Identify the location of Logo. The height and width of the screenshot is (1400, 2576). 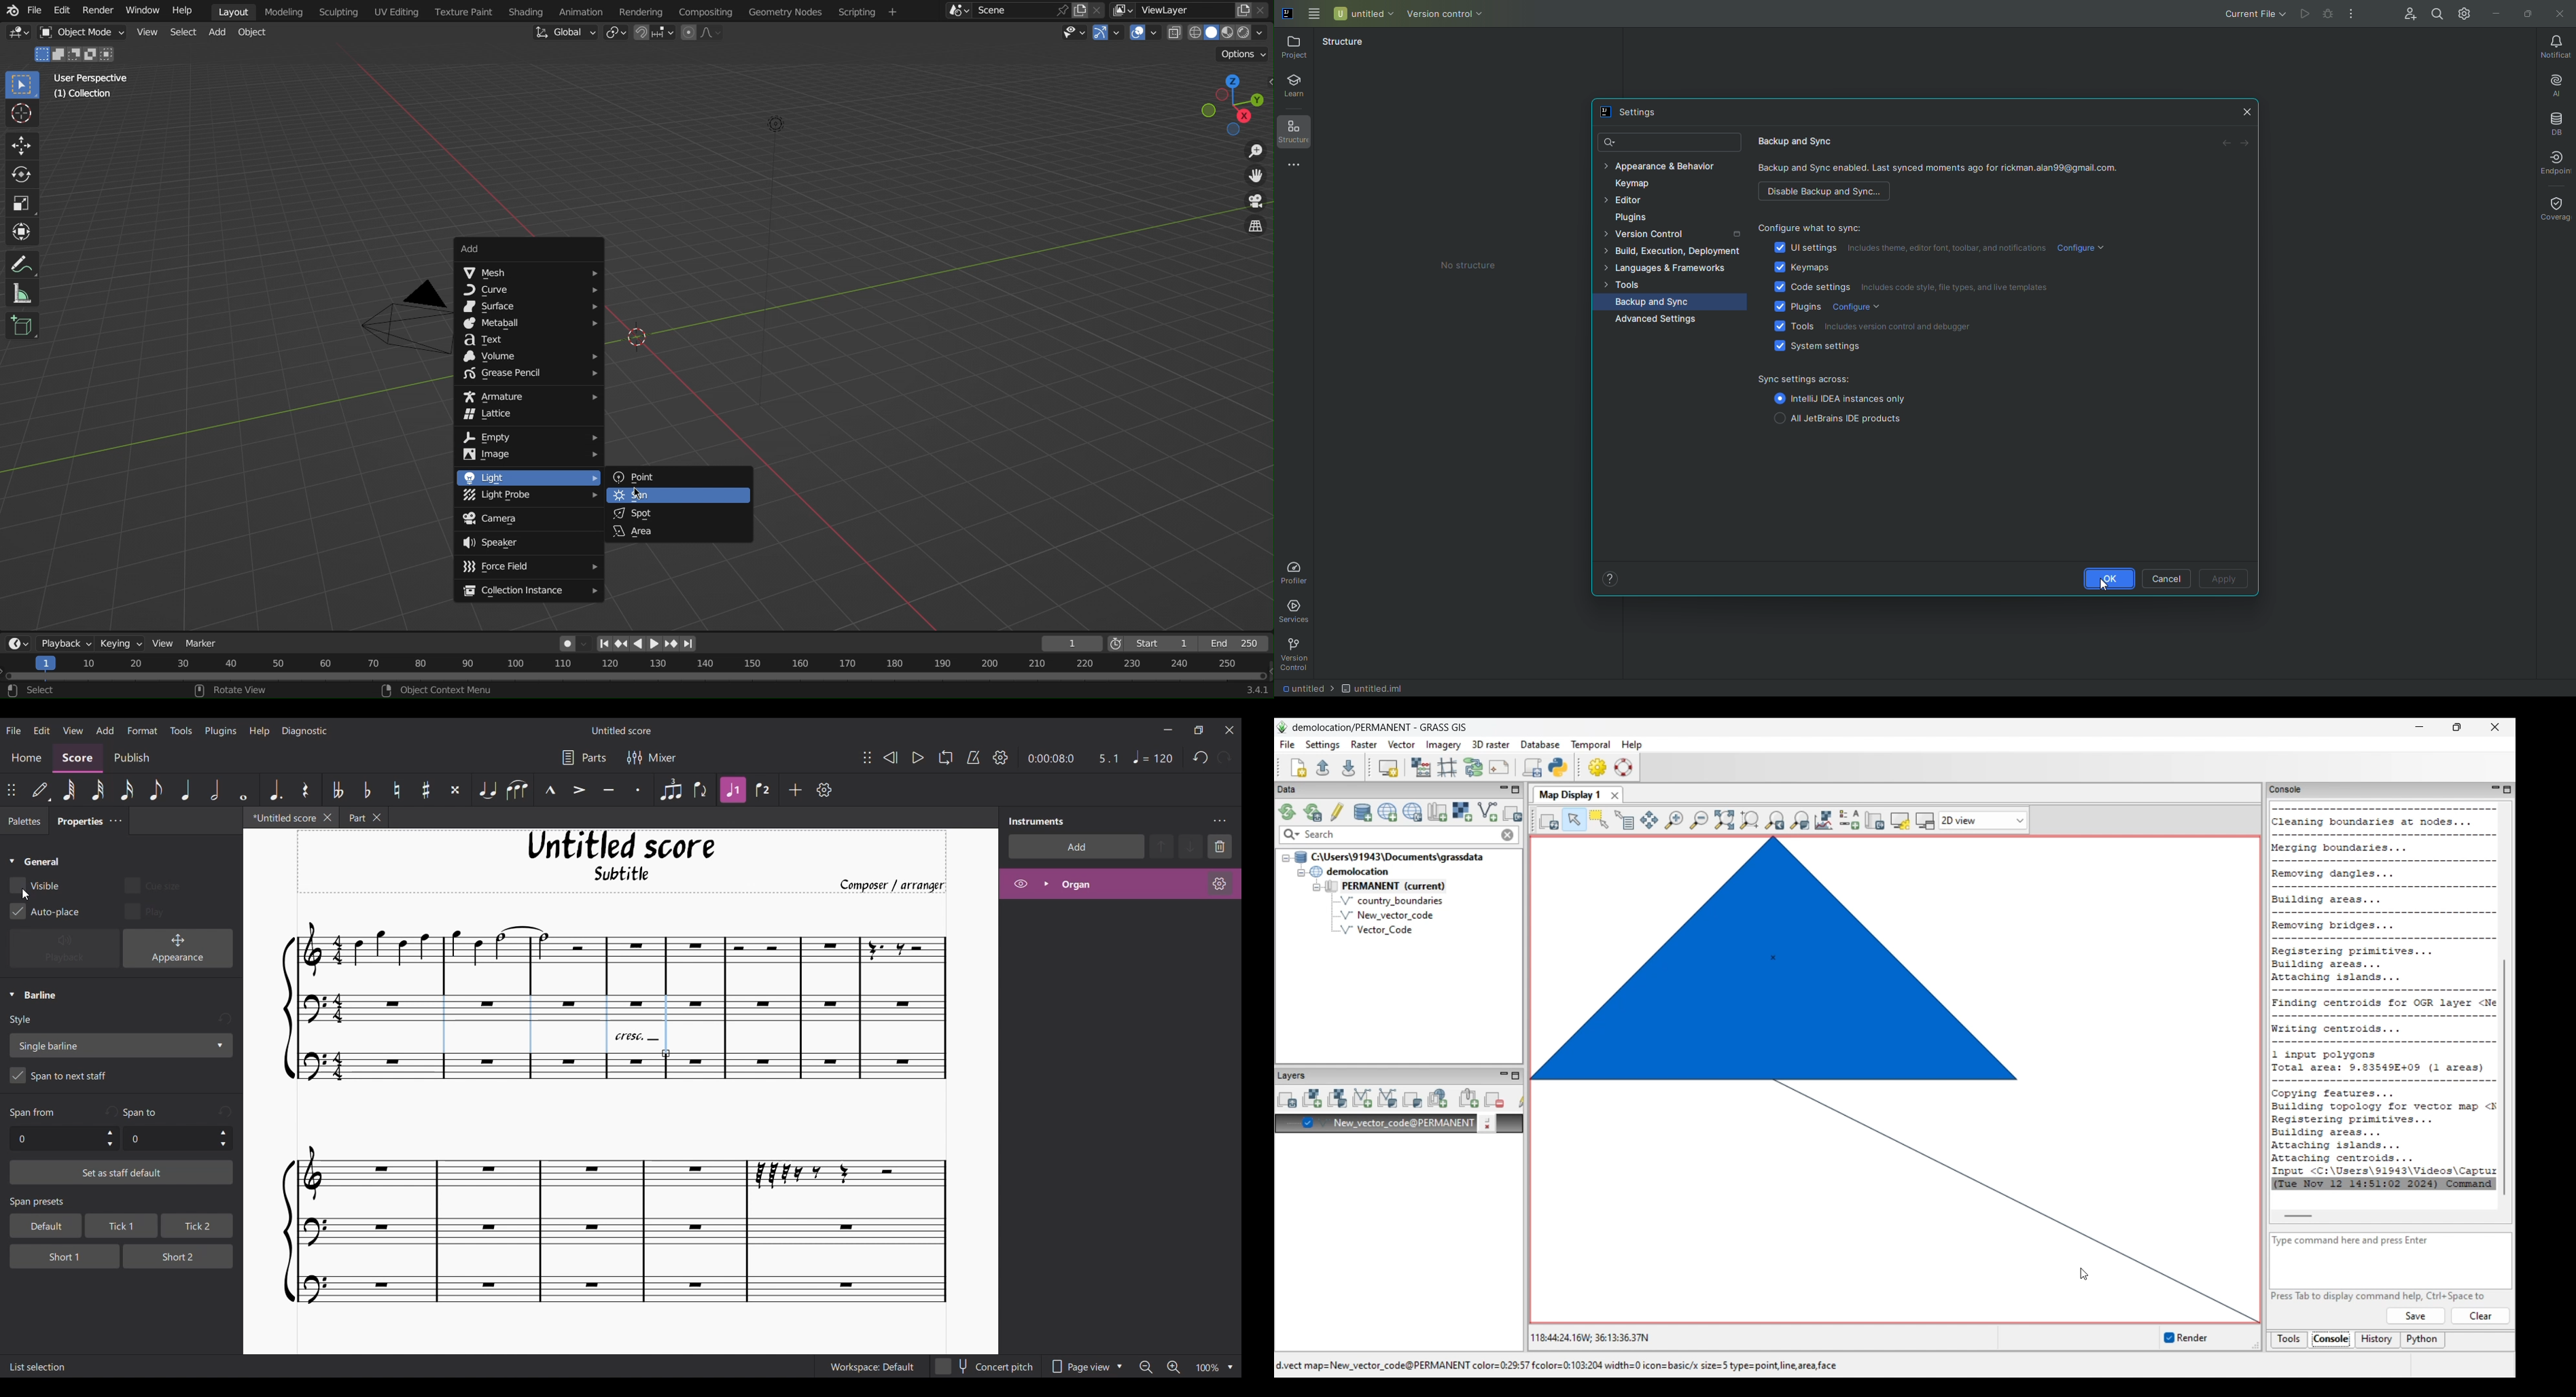
(11, 11).